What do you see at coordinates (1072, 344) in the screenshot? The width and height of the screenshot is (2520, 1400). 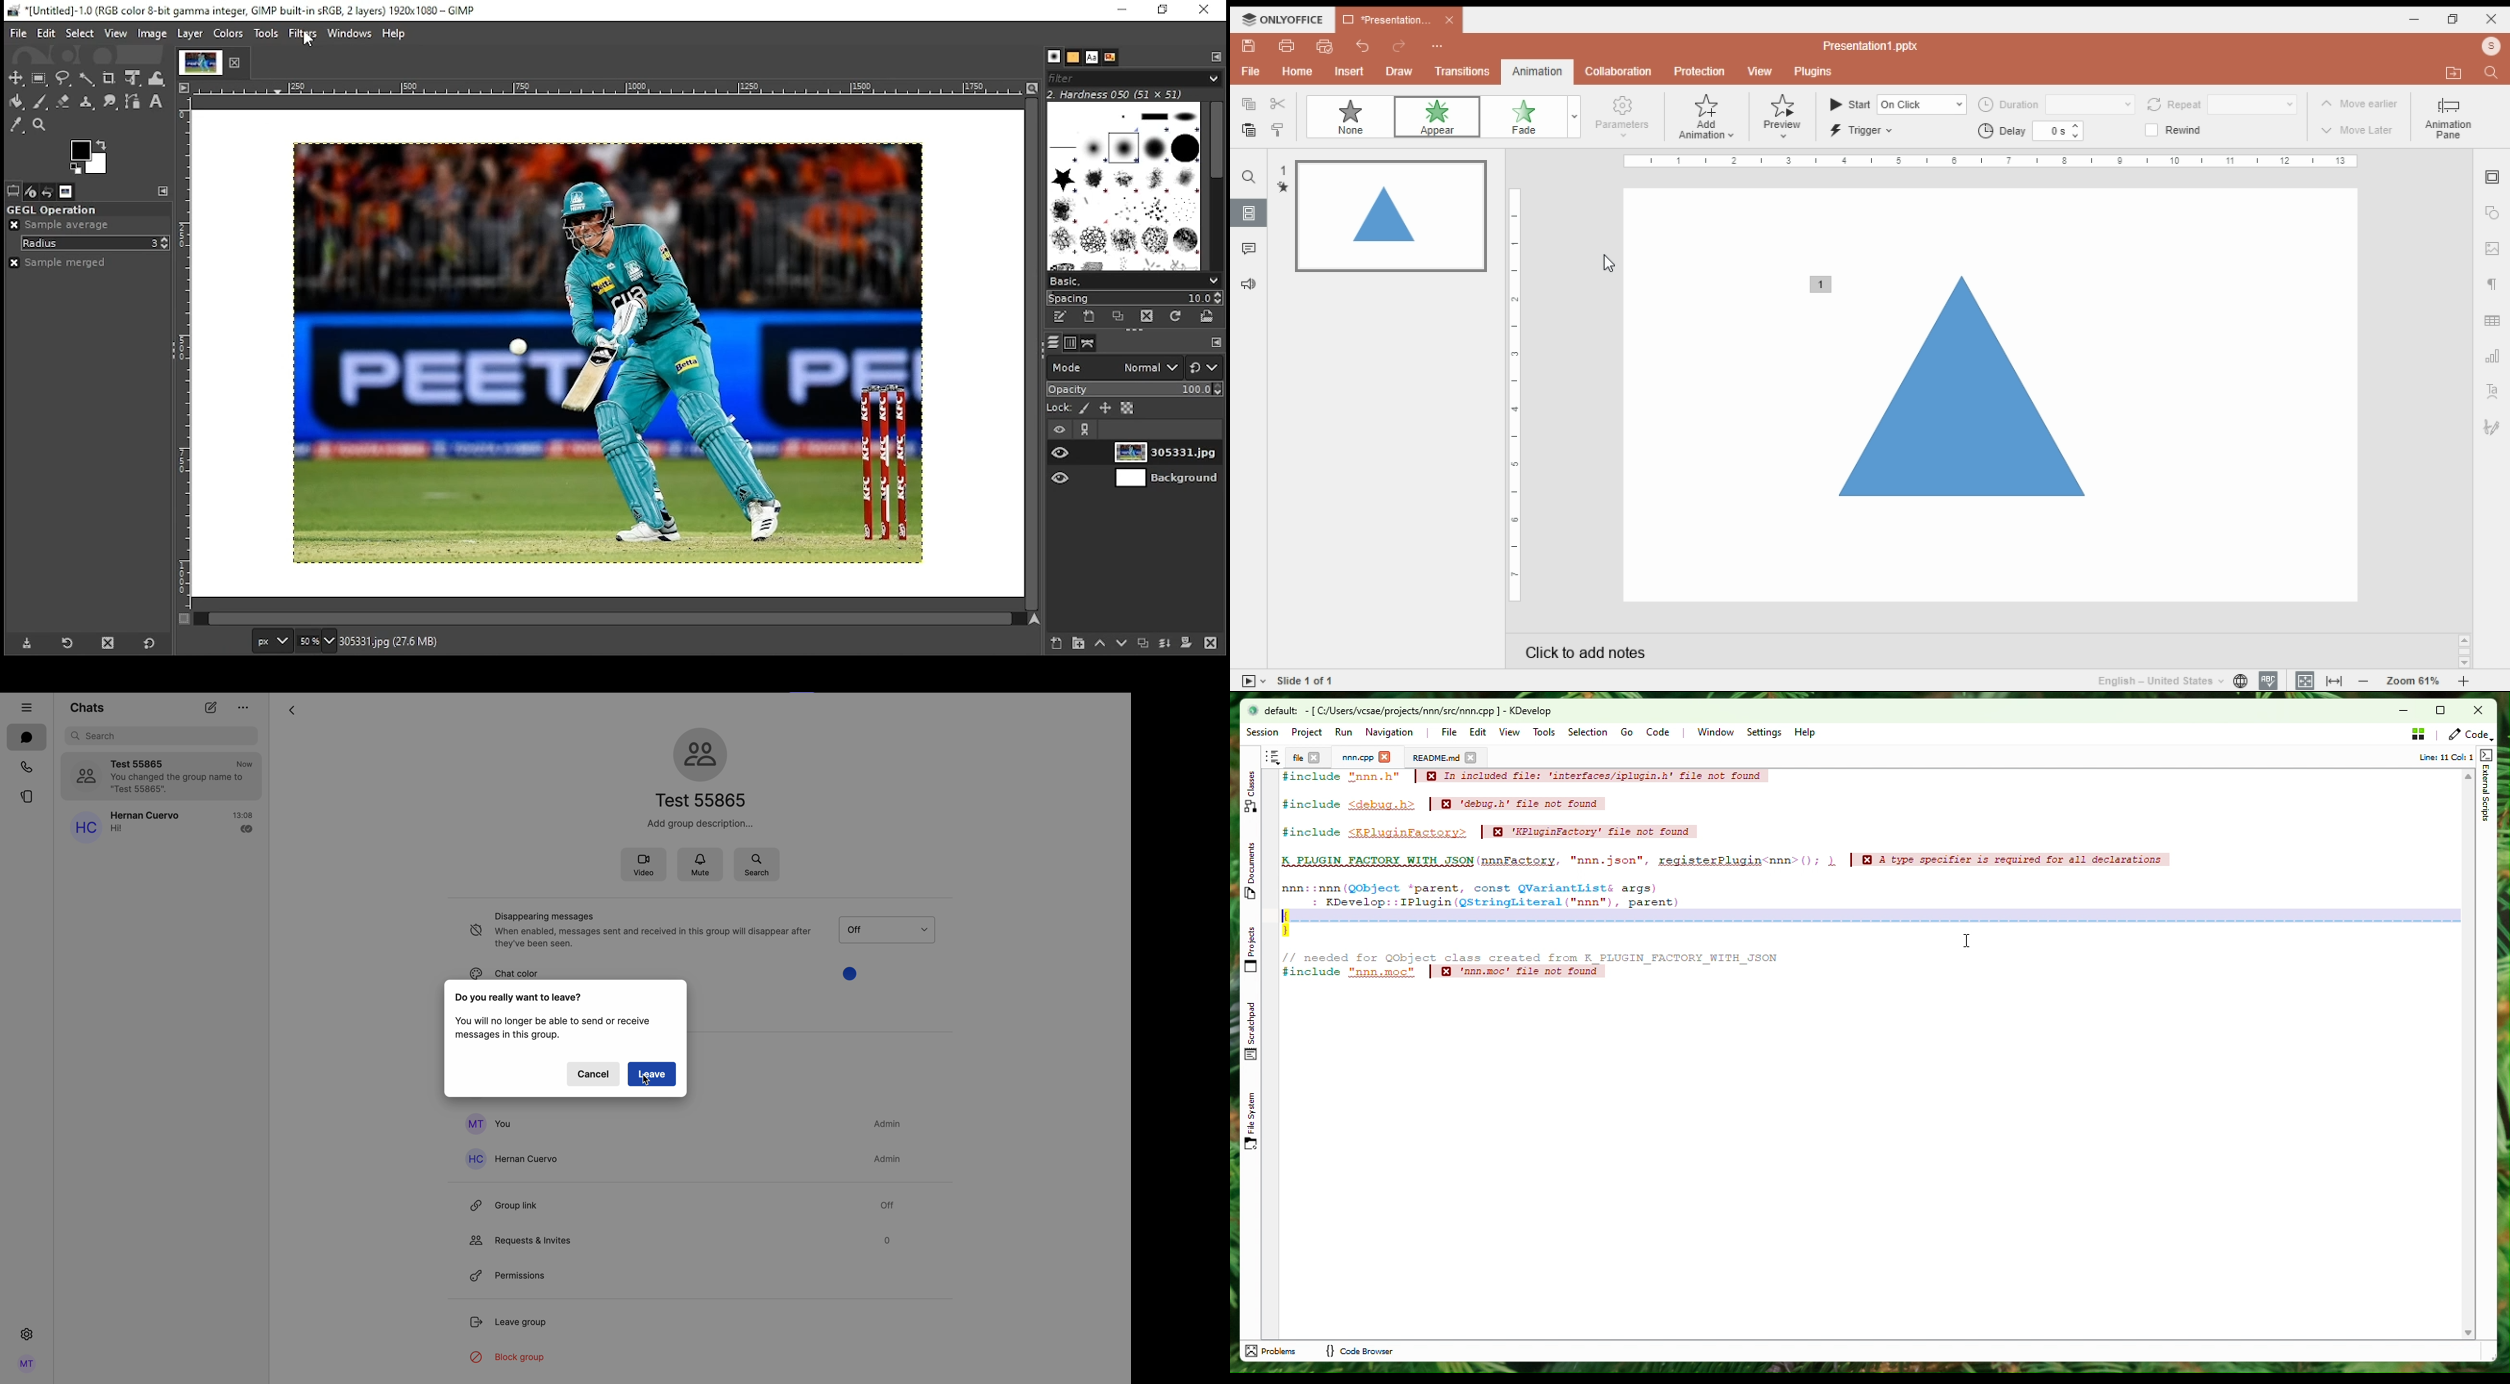 I see `channels` at bounding box center [1072, 344].